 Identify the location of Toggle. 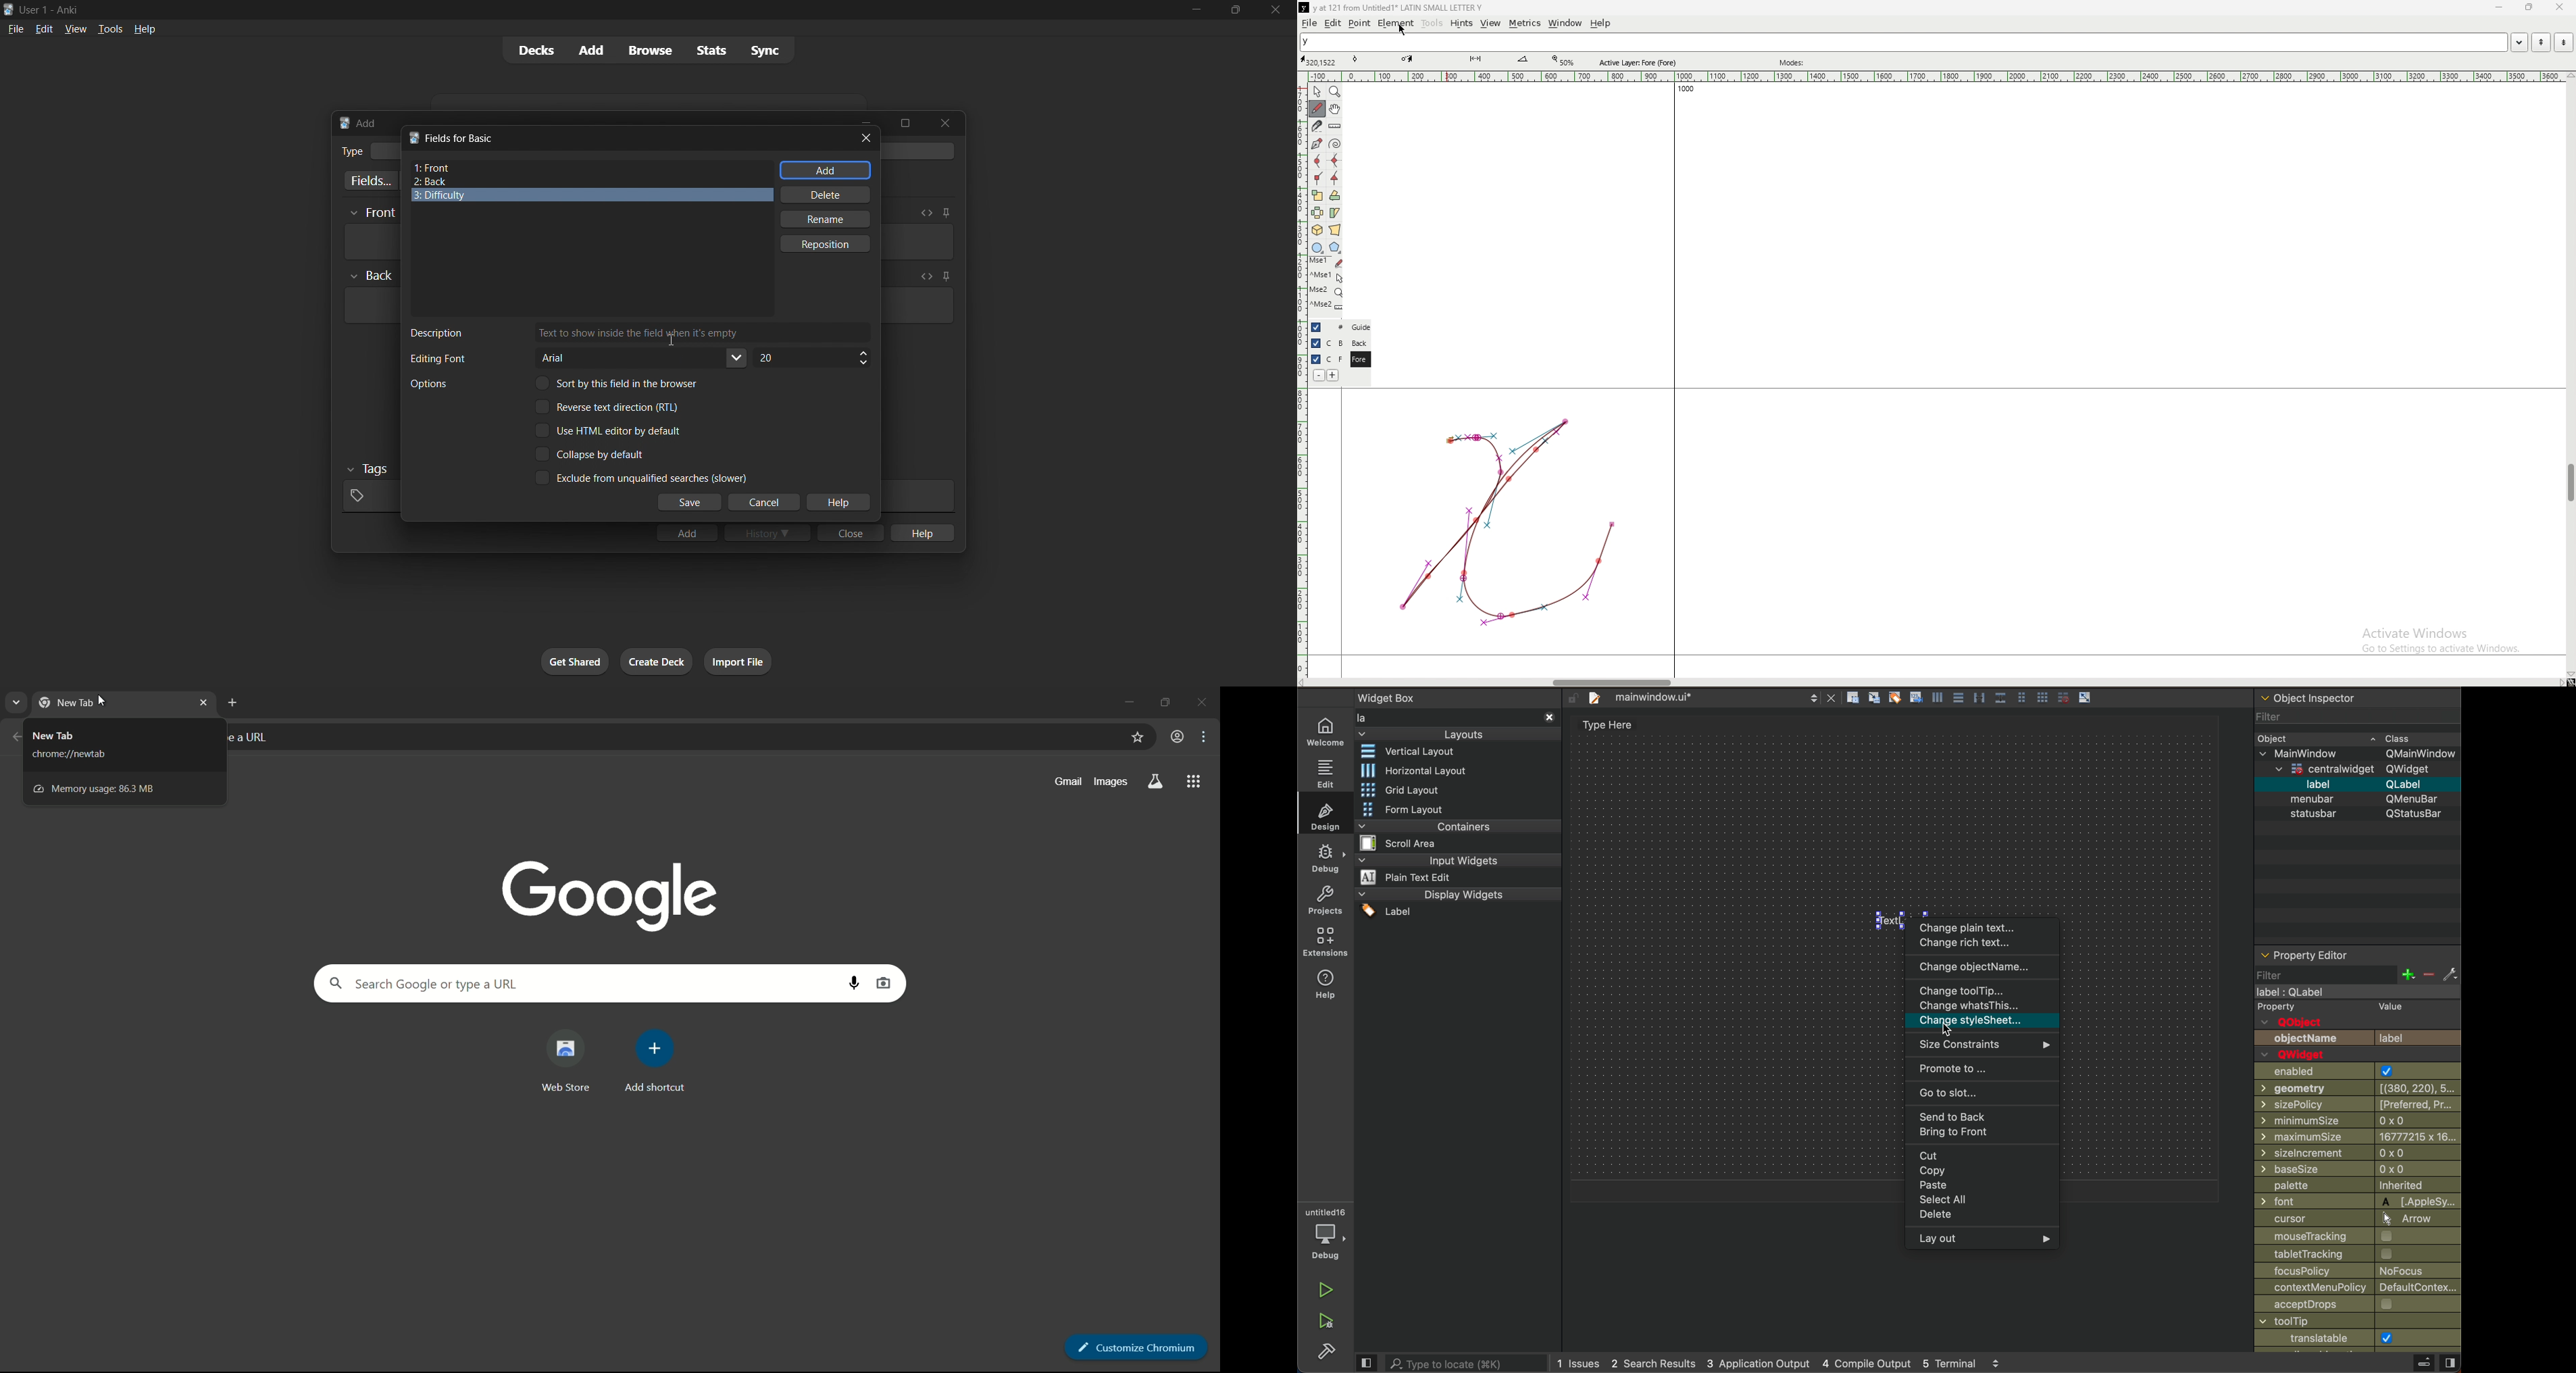
(592, 454).